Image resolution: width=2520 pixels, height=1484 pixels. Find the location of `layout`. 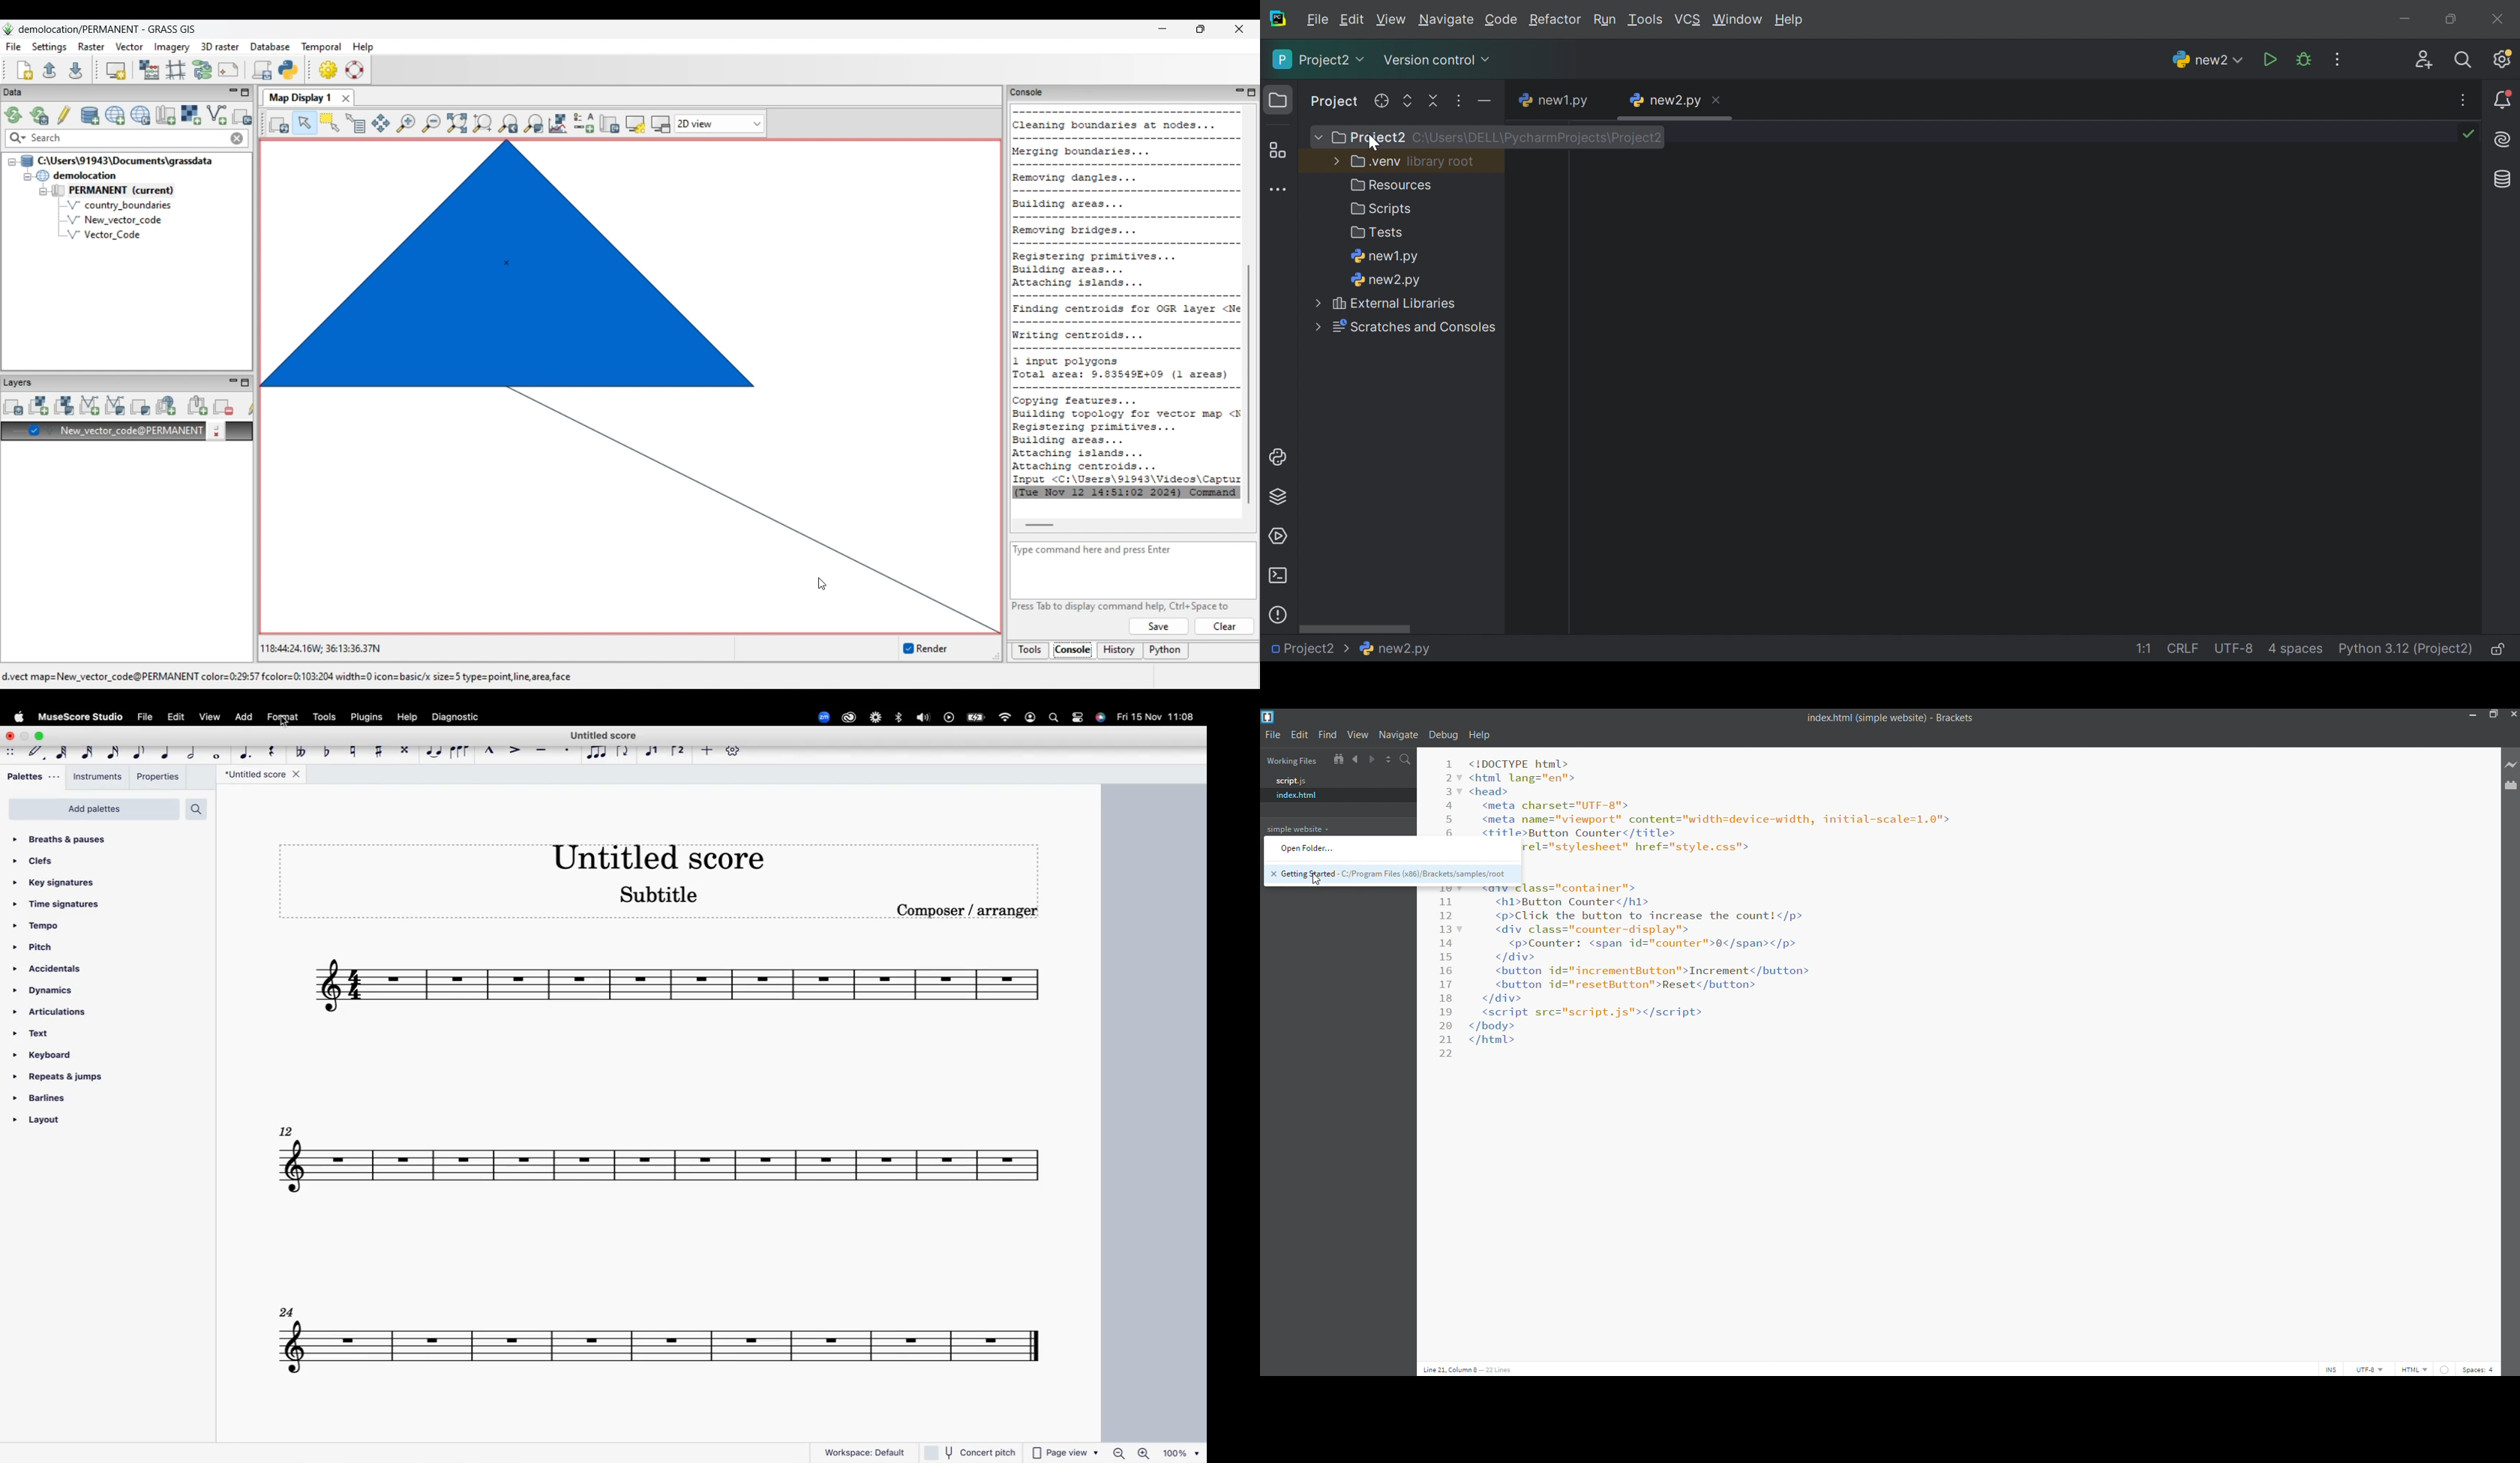

layout is located at coordinates (40, 1121).